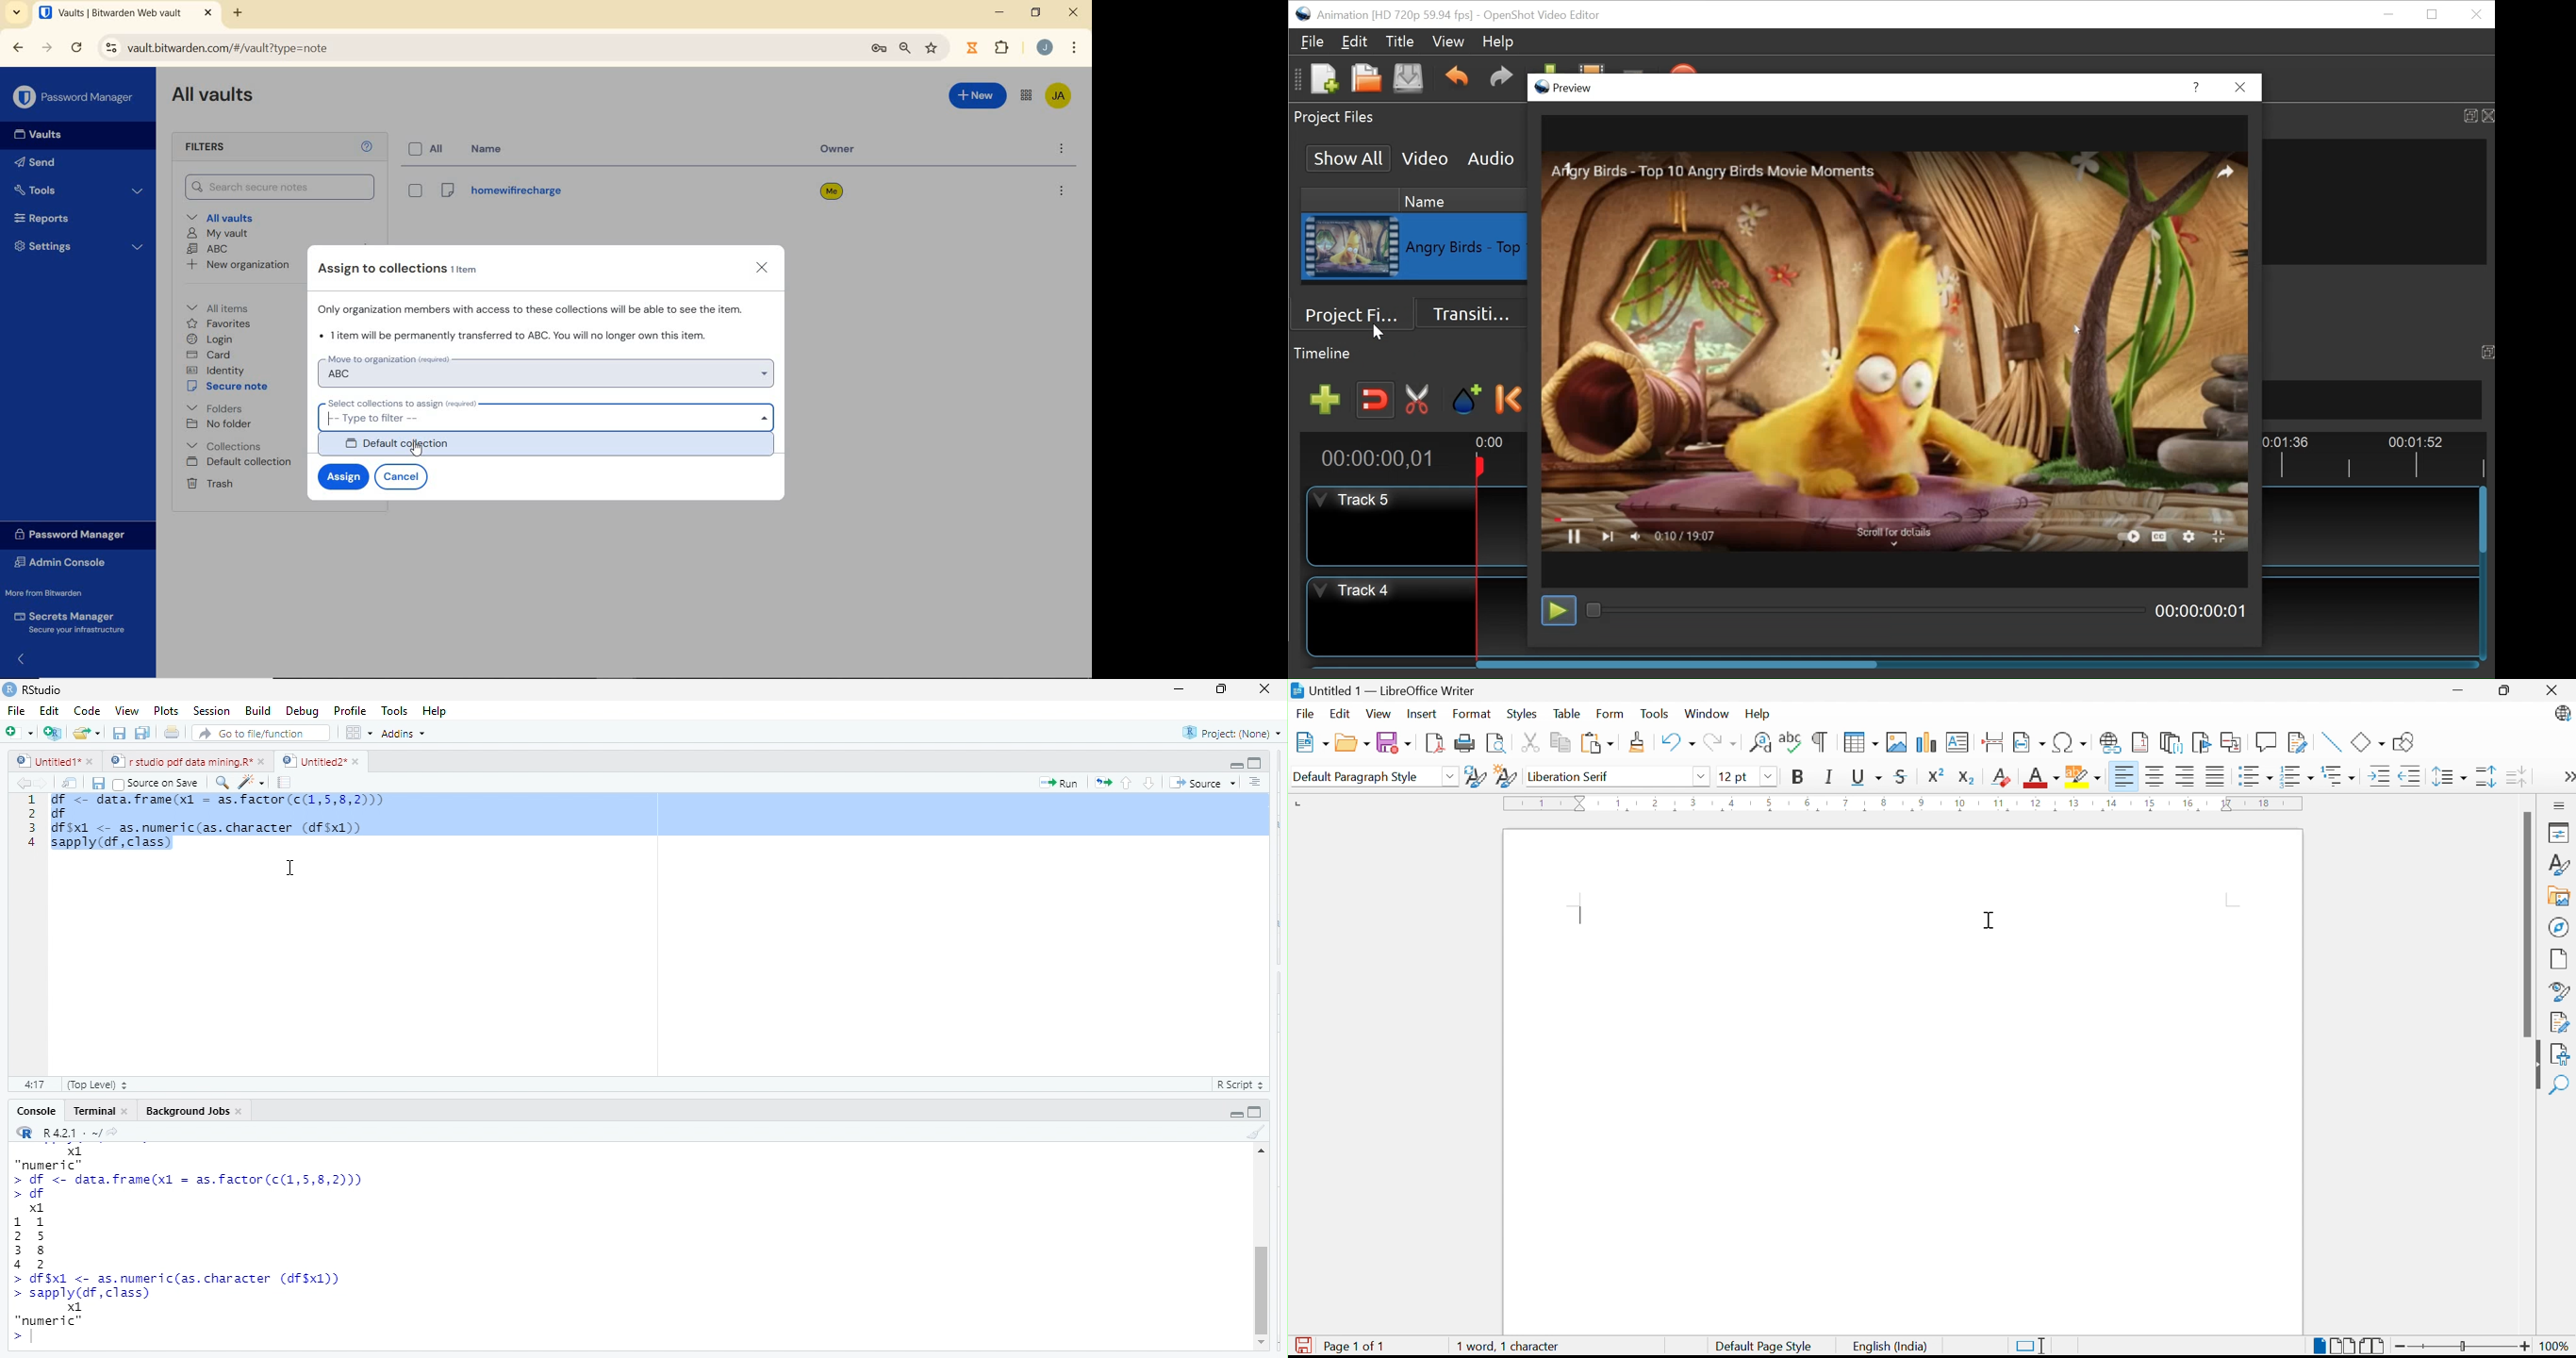 The height and width of the screenshot is (1372, 2576). What do you see at coordinates (1768, 776) in the screenshot?
I see `Drop Down` at bounding box center [1768, 776].